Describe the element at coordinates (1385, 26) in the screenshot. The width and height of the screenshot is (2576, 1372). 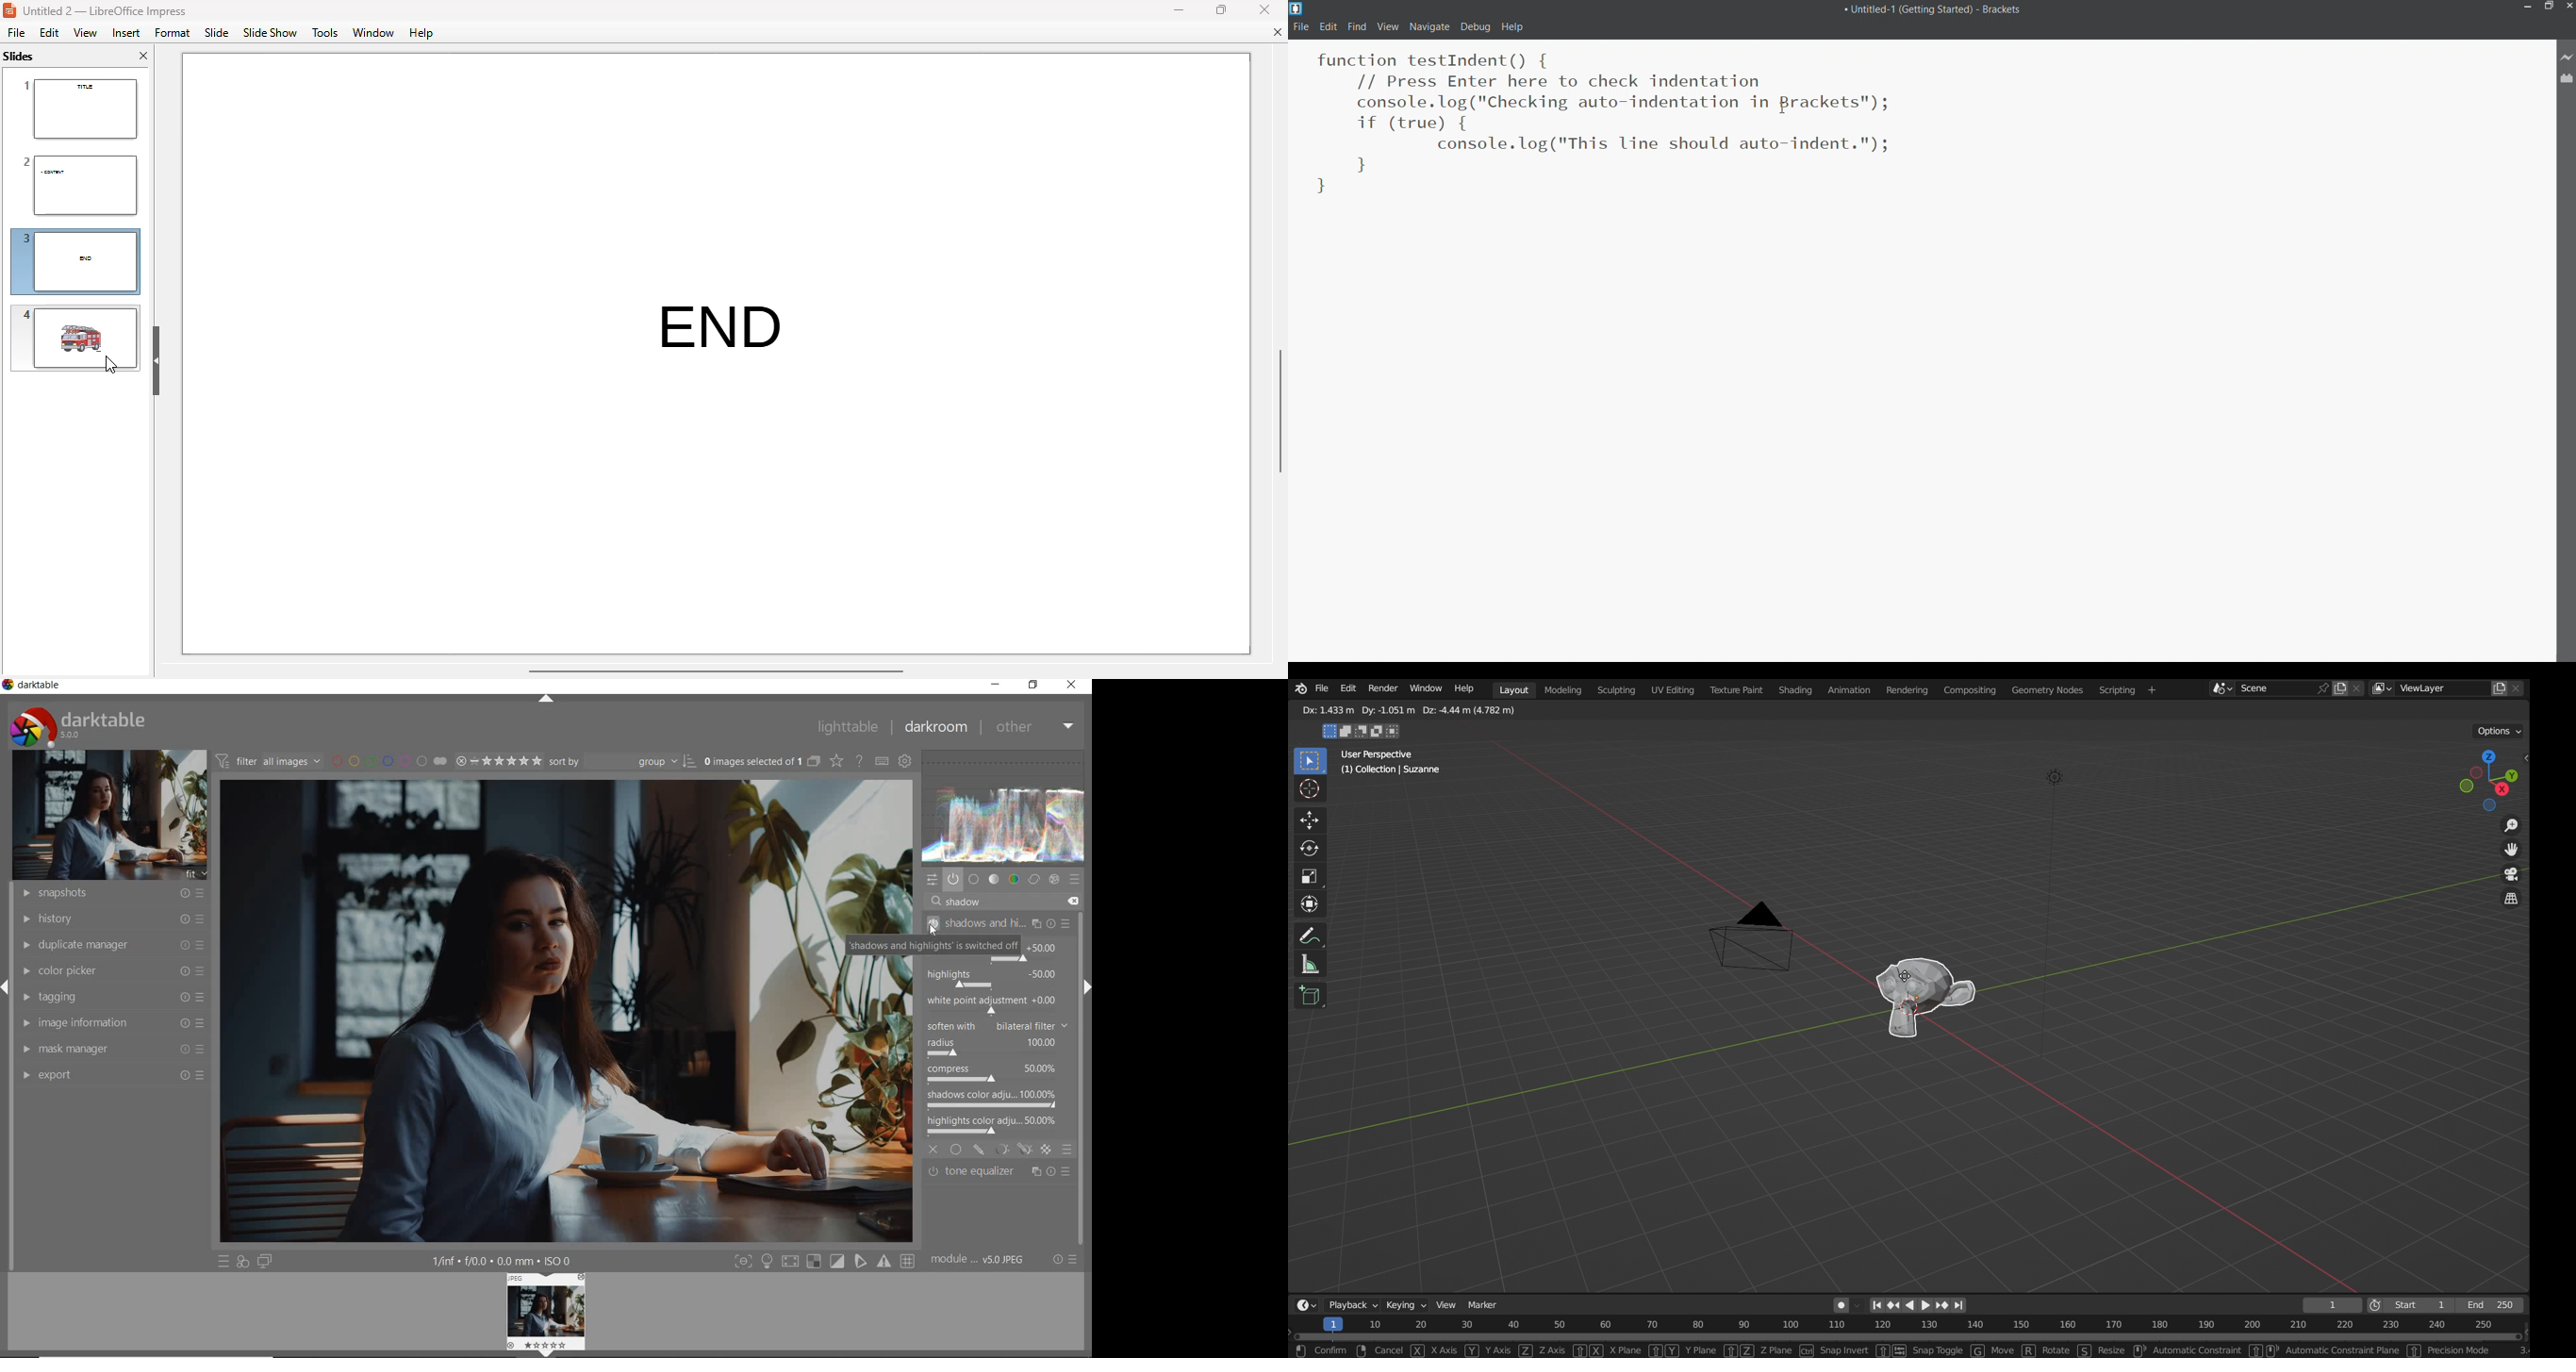
I see `View` at that location.